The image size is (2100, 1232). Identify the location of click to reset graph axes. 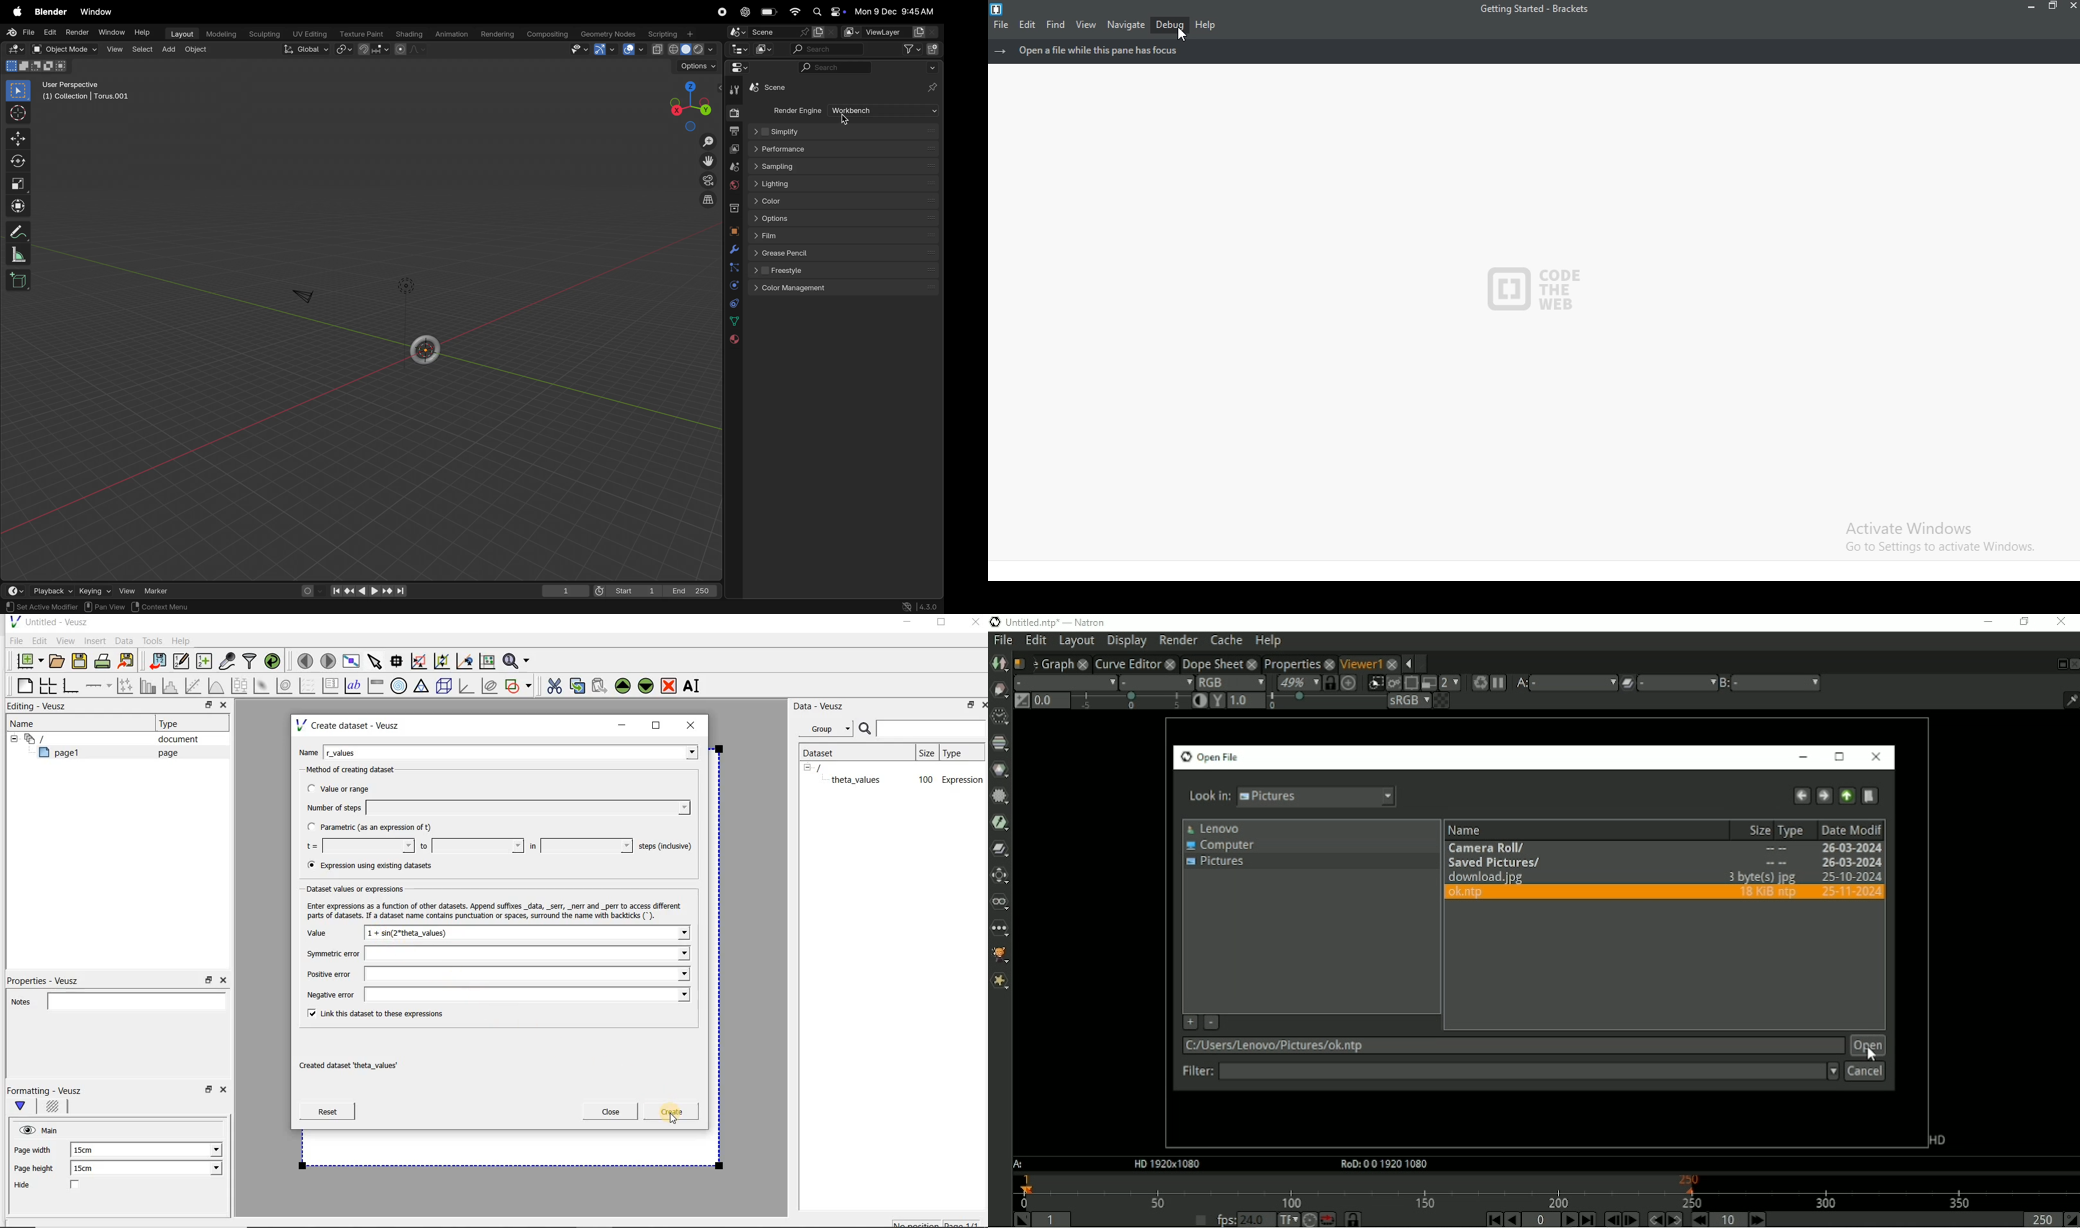
(487, 660).